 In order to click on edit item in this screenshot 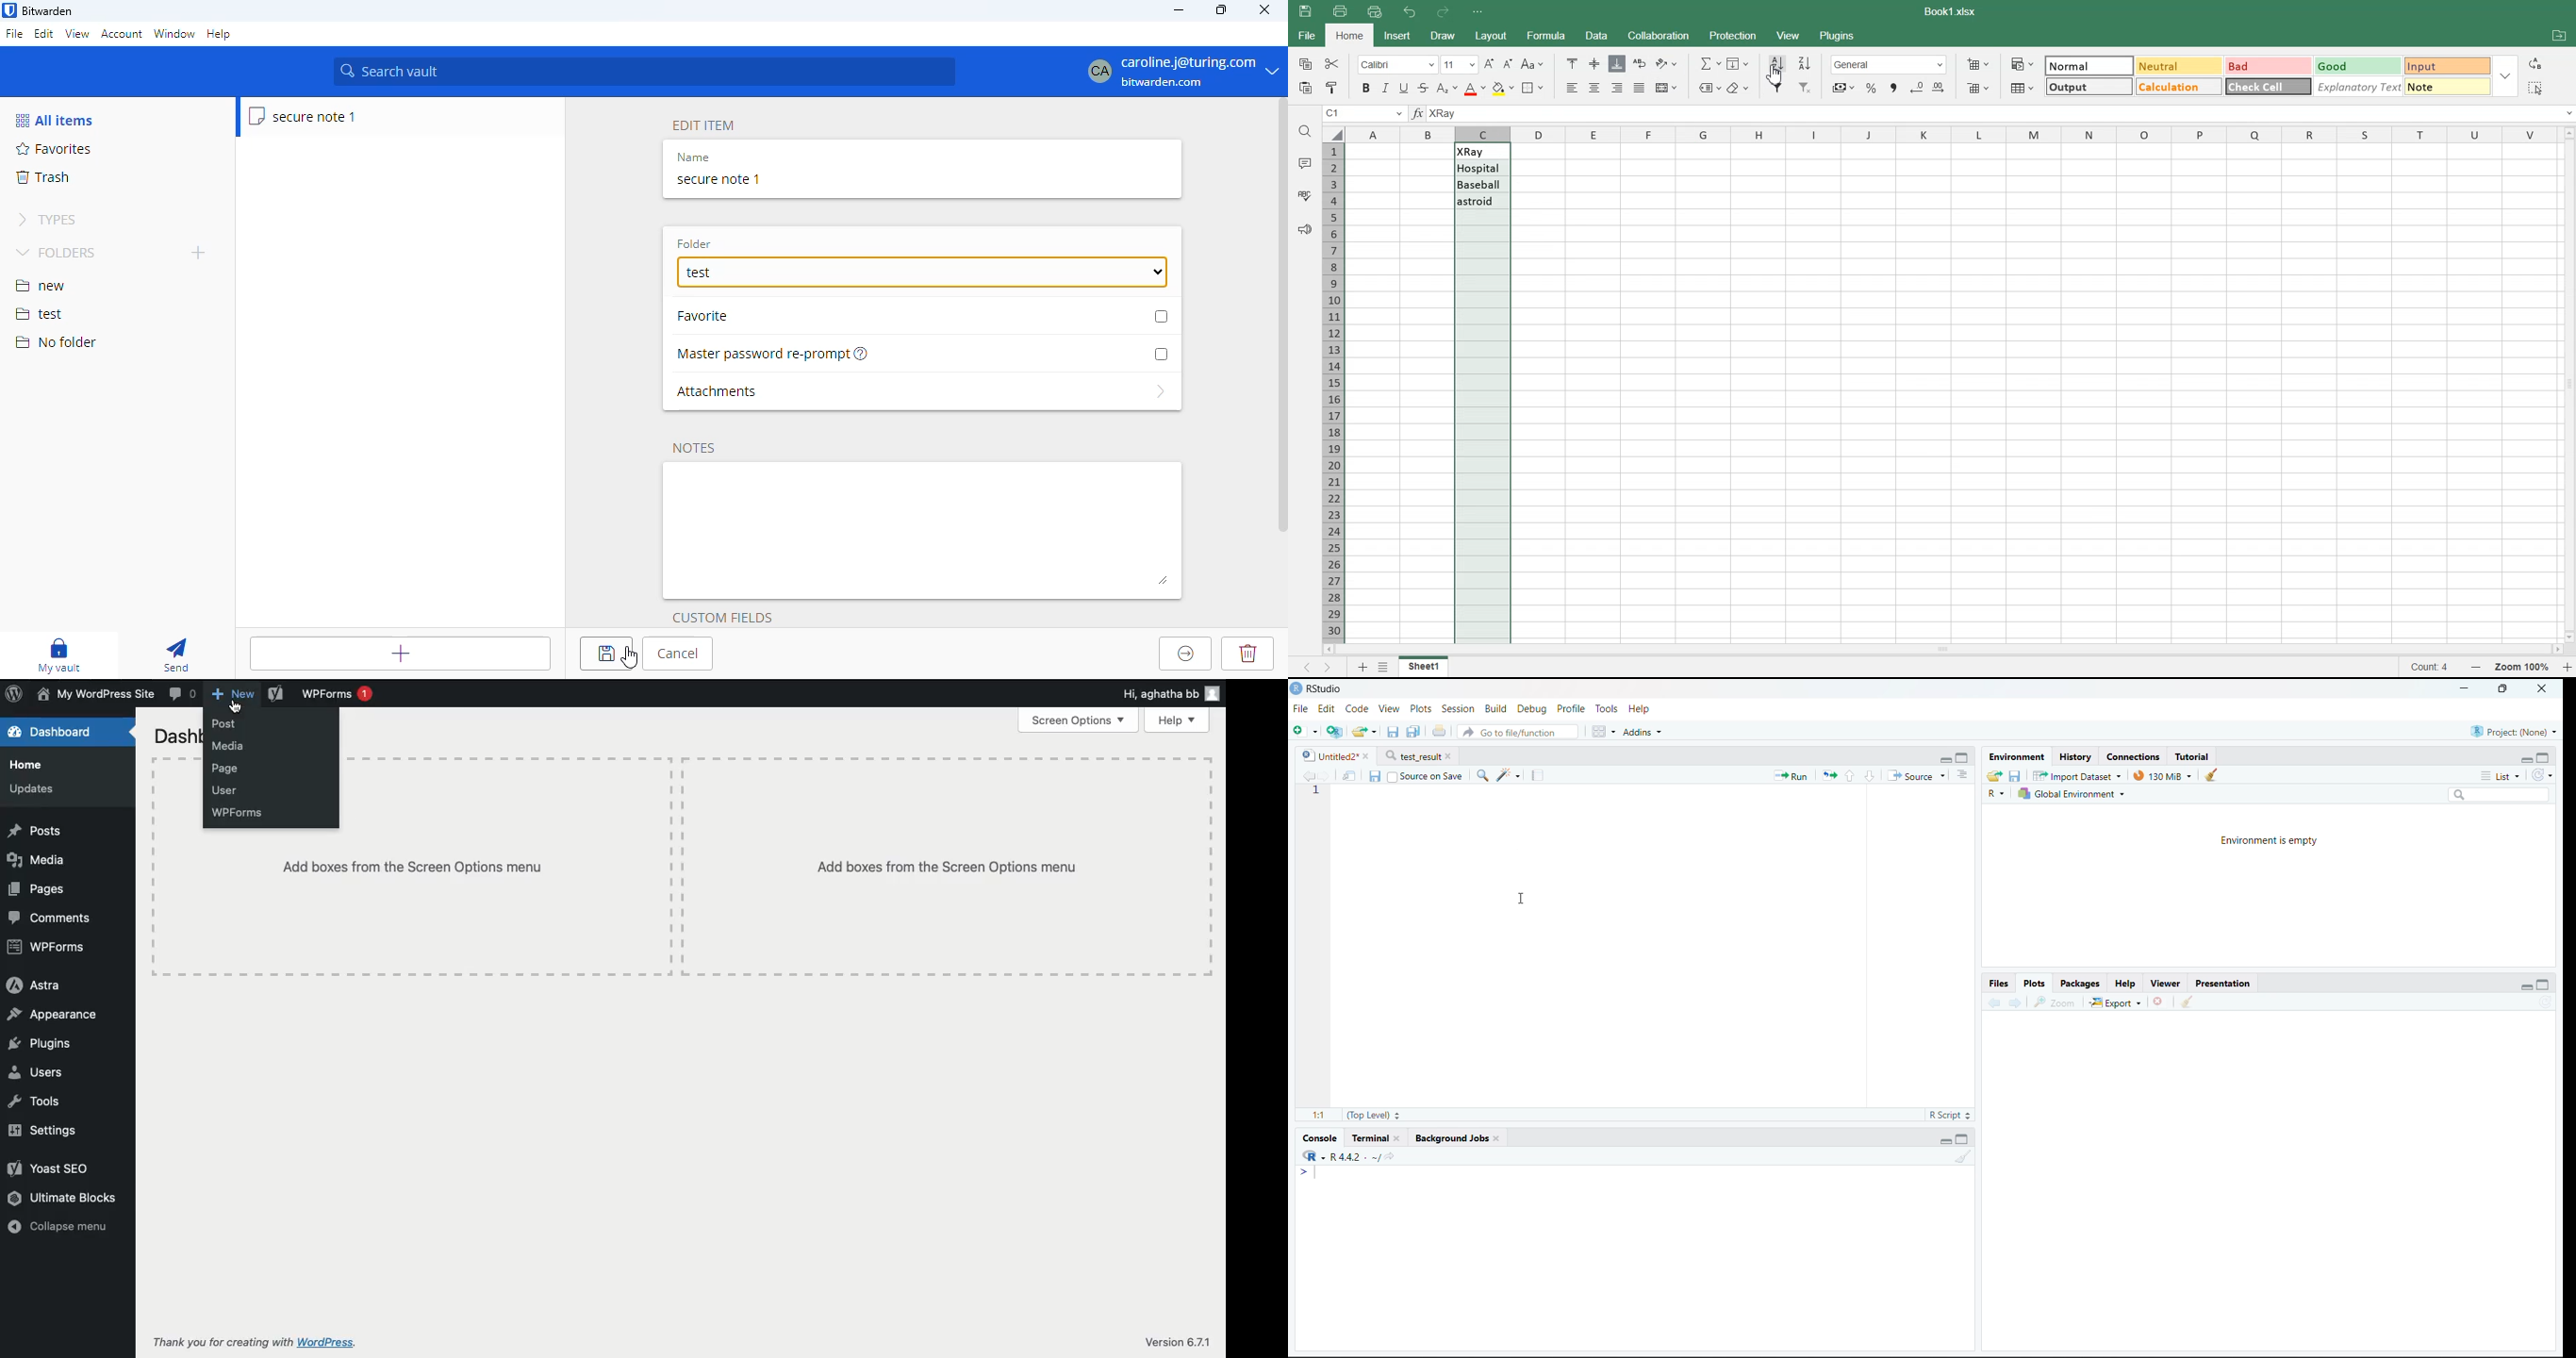, I will do `click(704, 126)`.